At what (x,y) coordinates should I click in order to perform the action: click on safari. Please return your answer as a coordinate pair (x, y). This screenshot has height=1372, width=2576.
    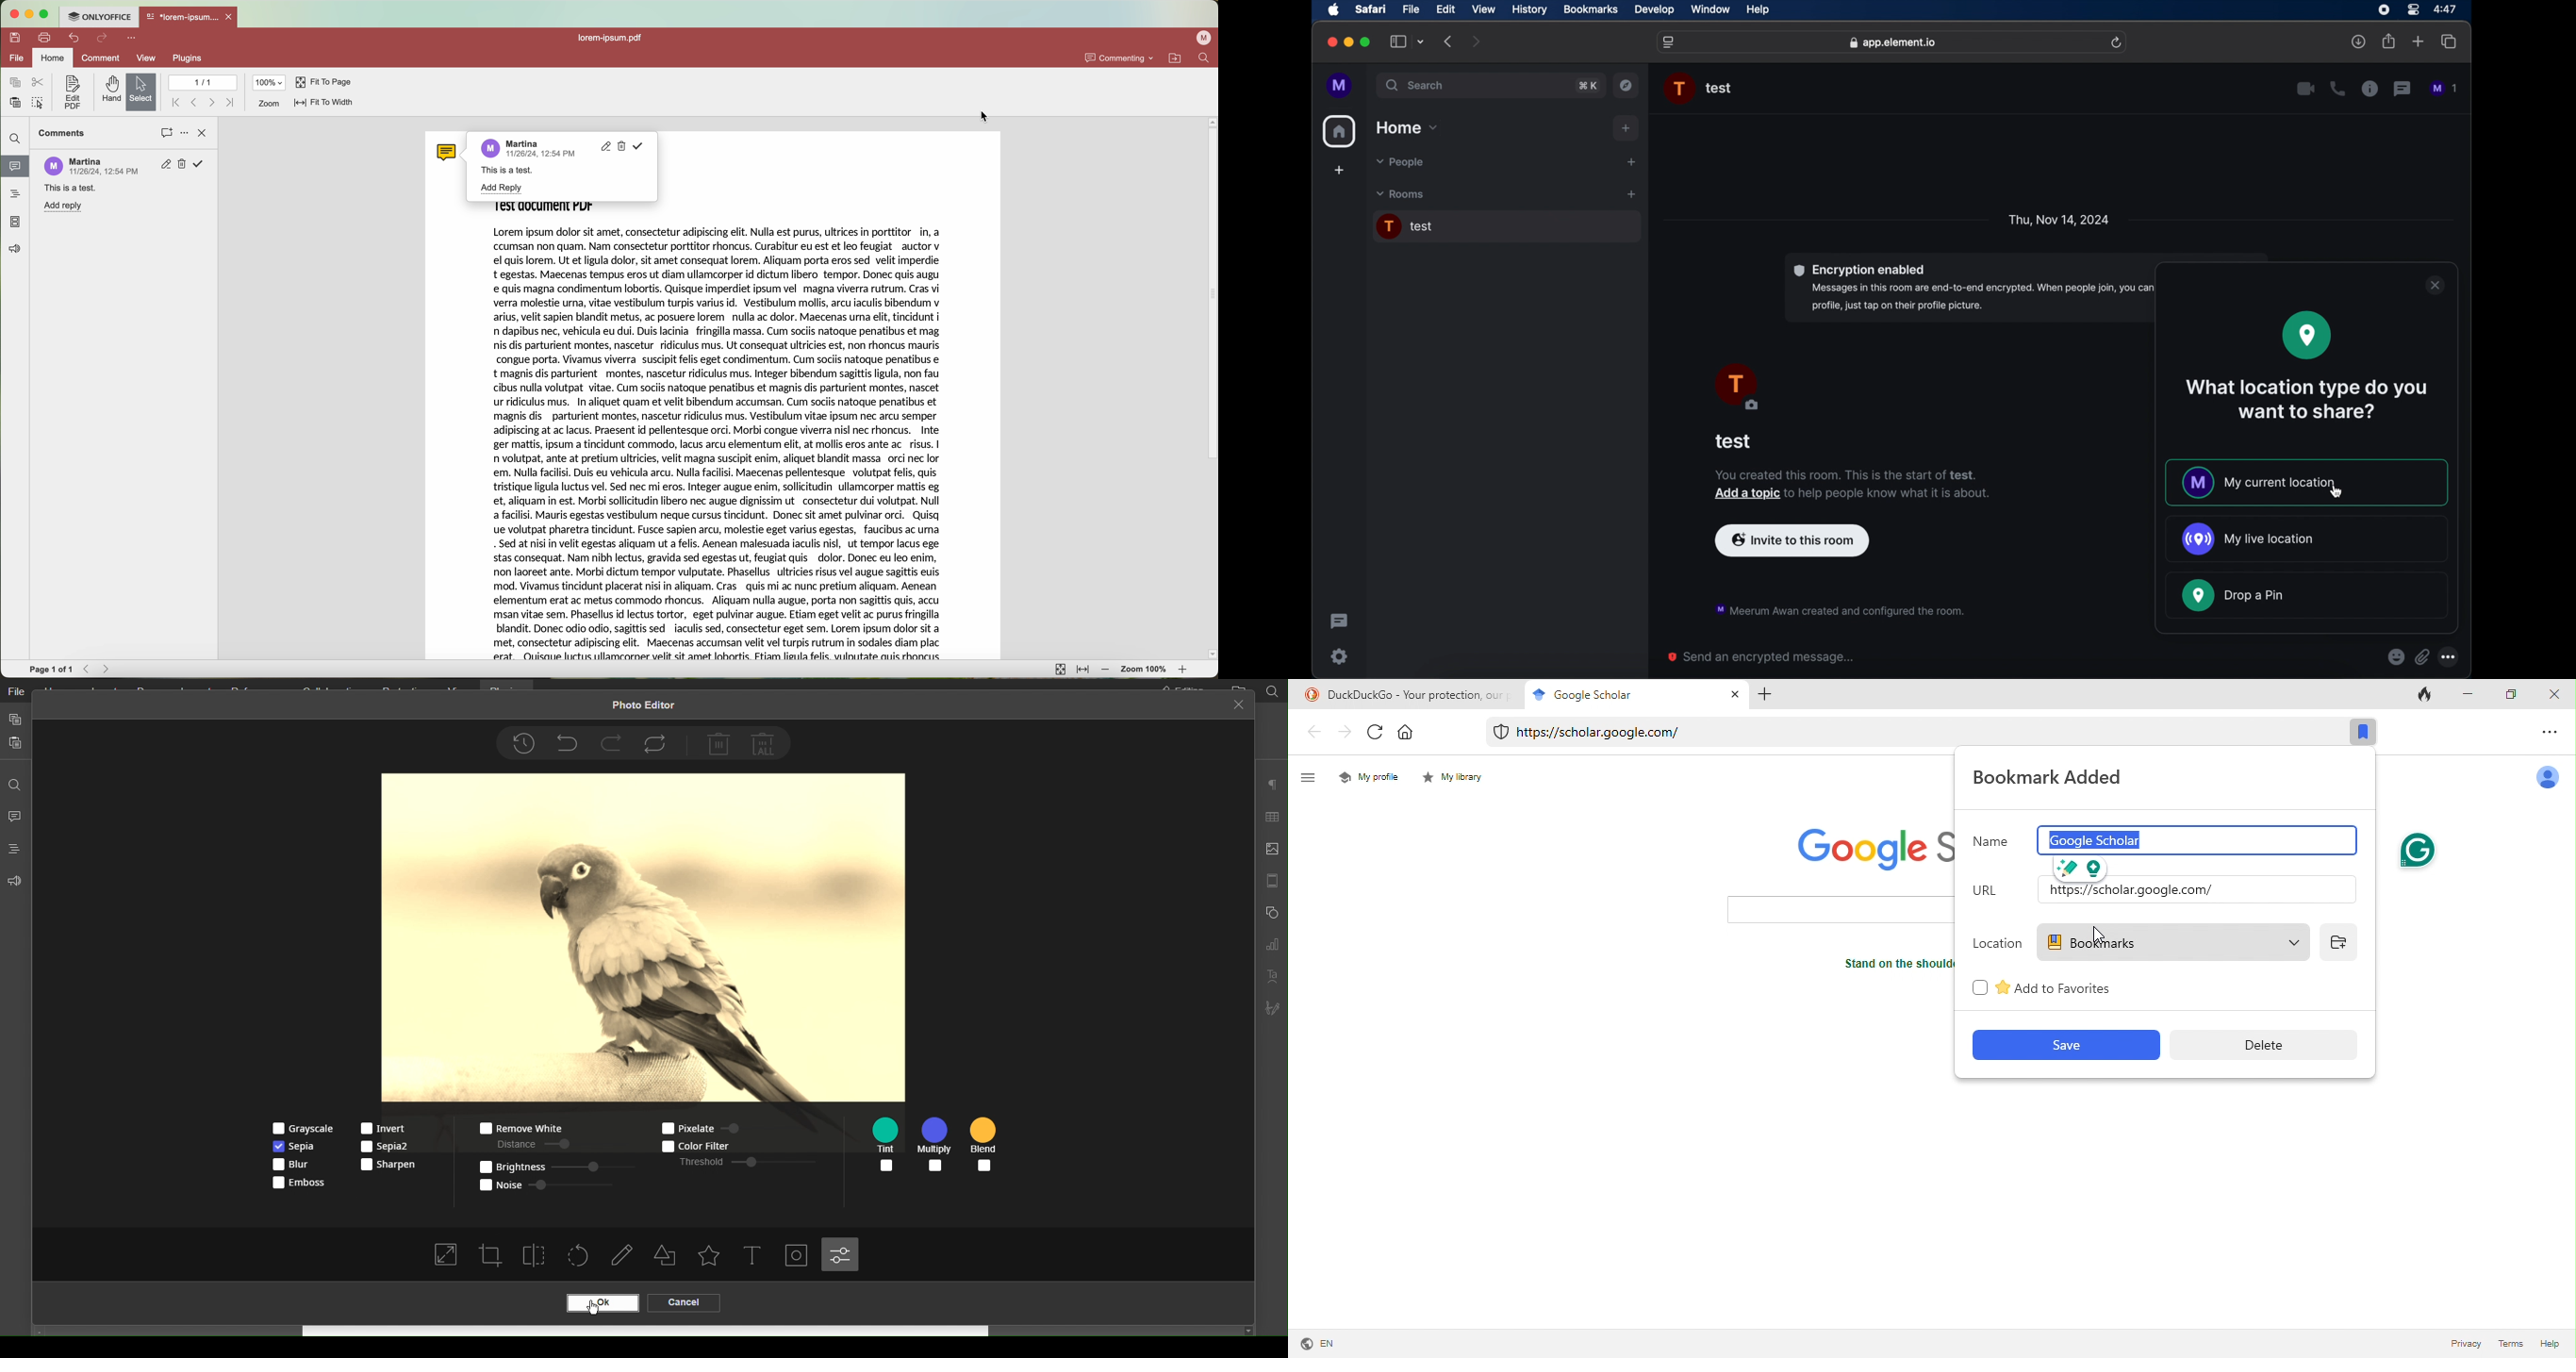
    Looking at the image, I should click on (1371, 10).